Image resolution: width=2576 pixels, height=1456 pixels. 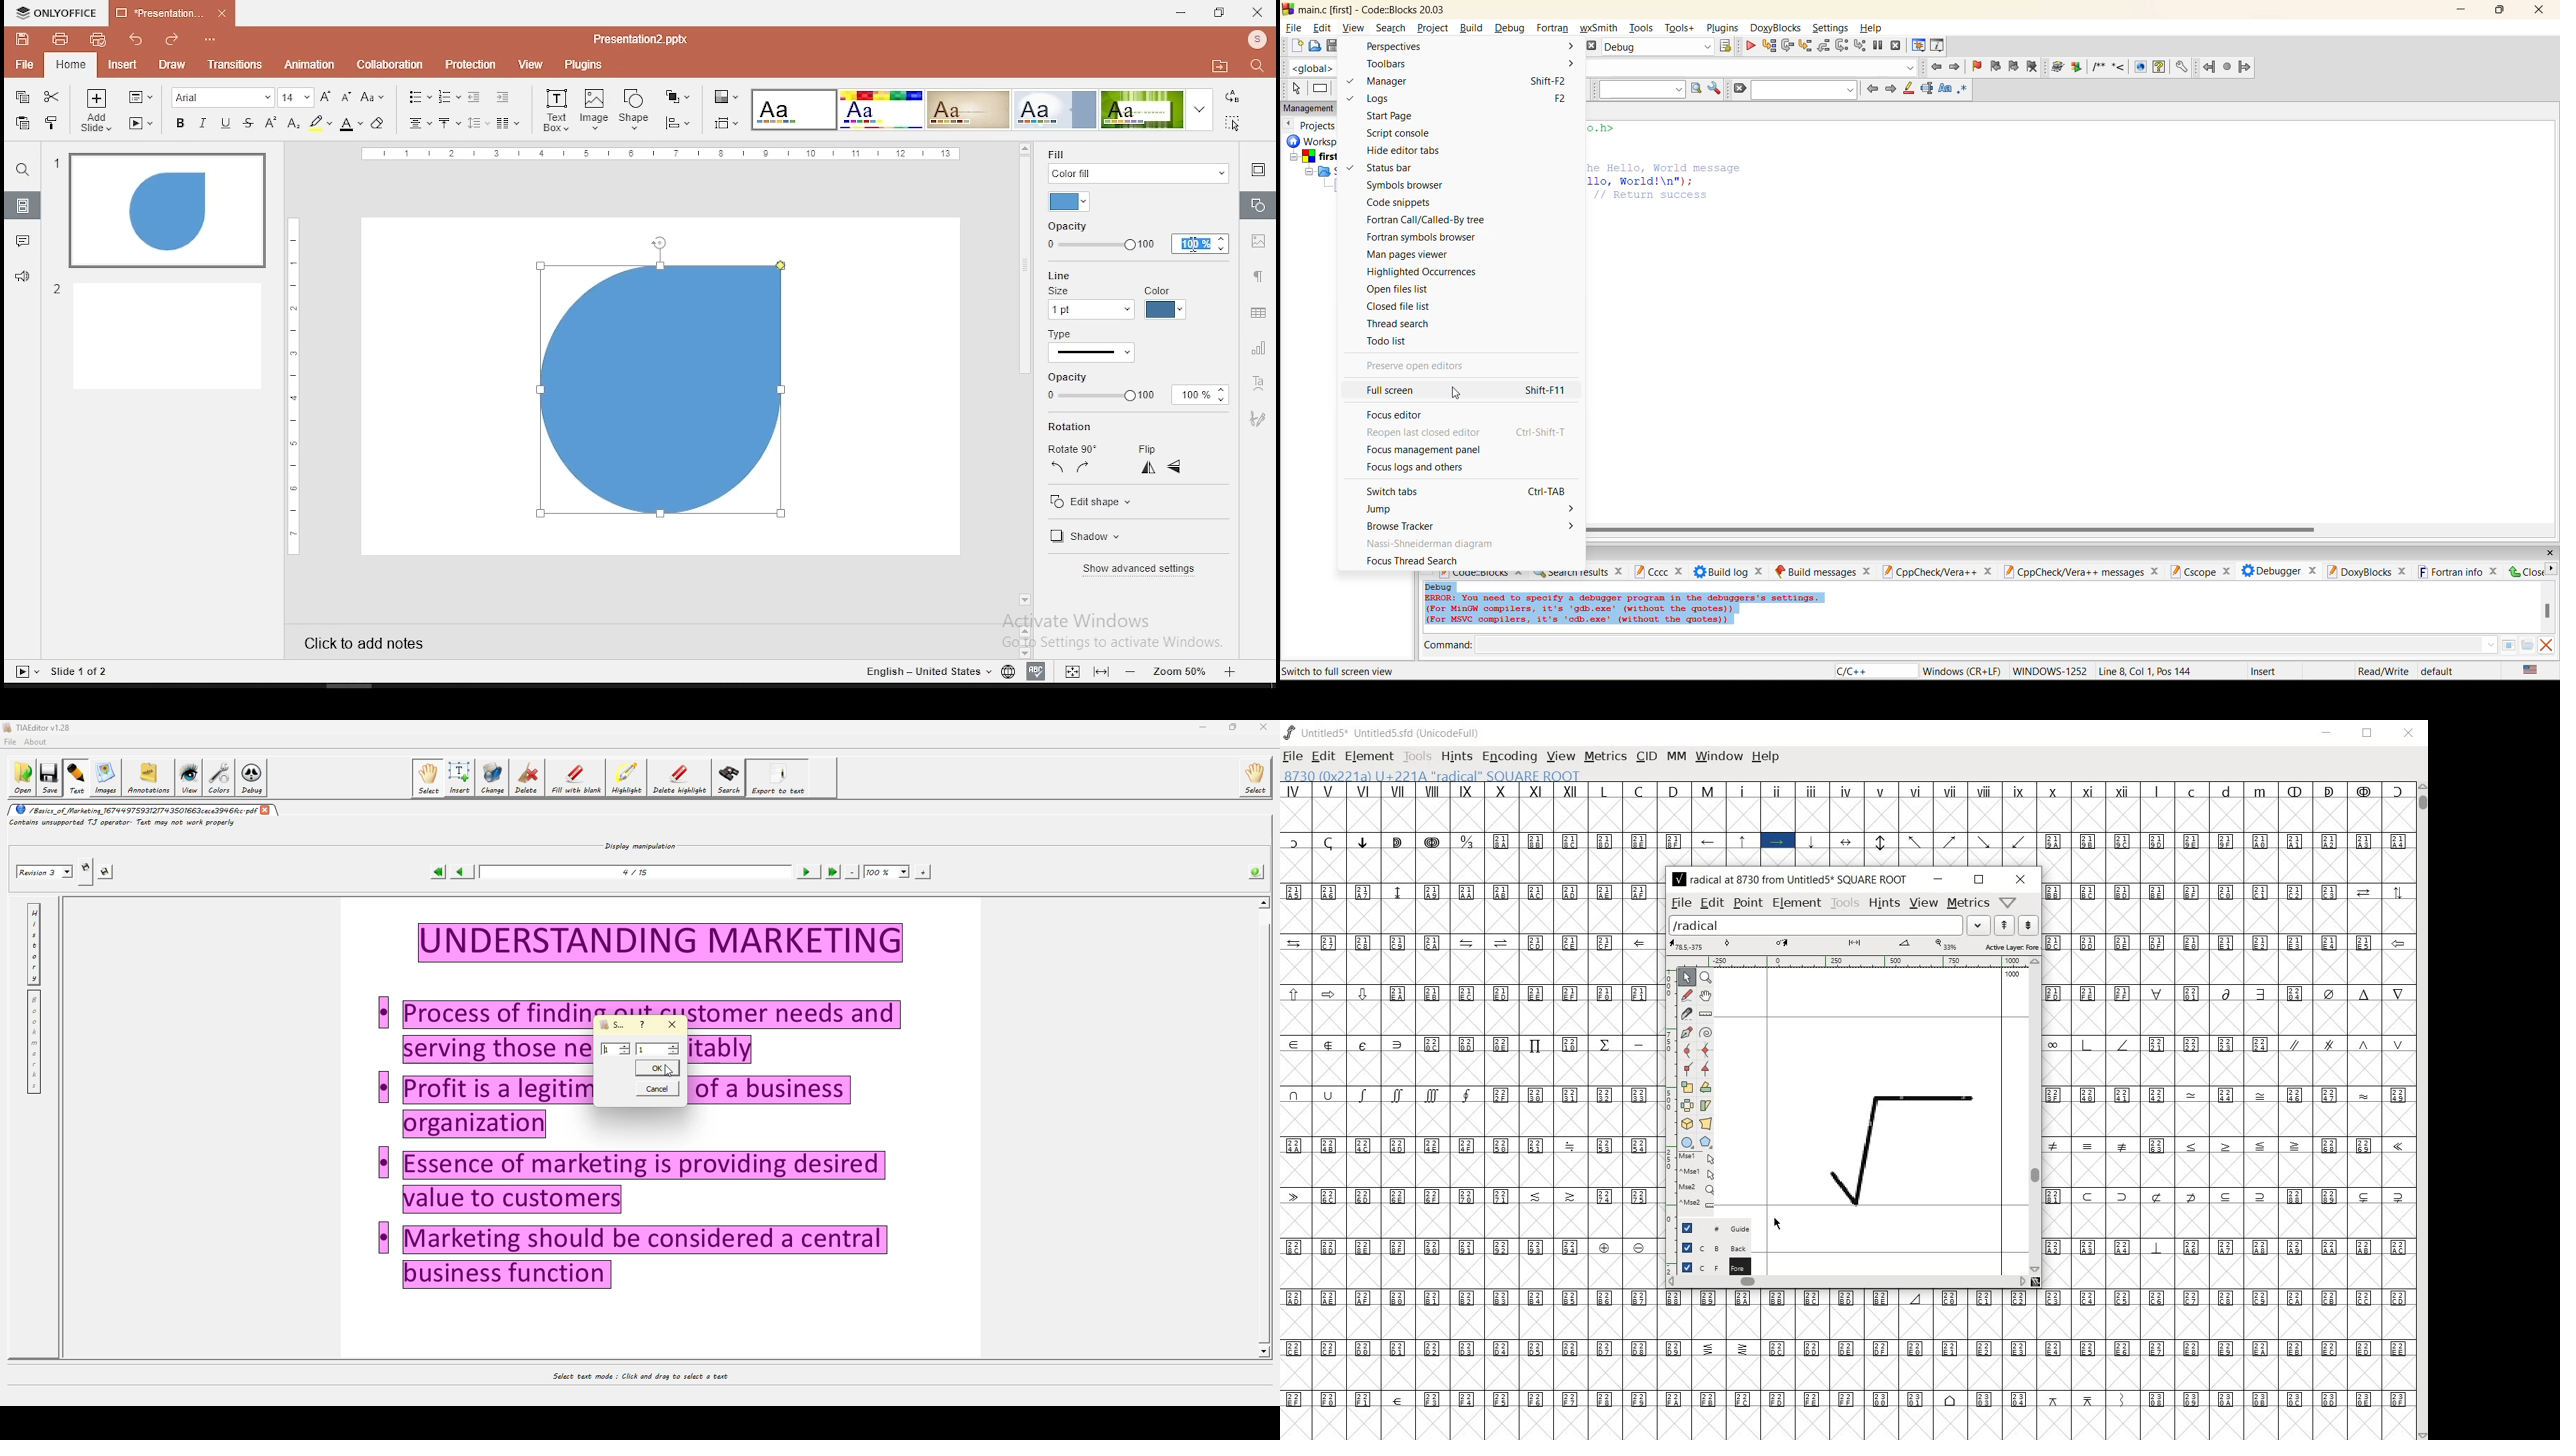 I want to click on ENCODING, so click(x=1509, y=757).